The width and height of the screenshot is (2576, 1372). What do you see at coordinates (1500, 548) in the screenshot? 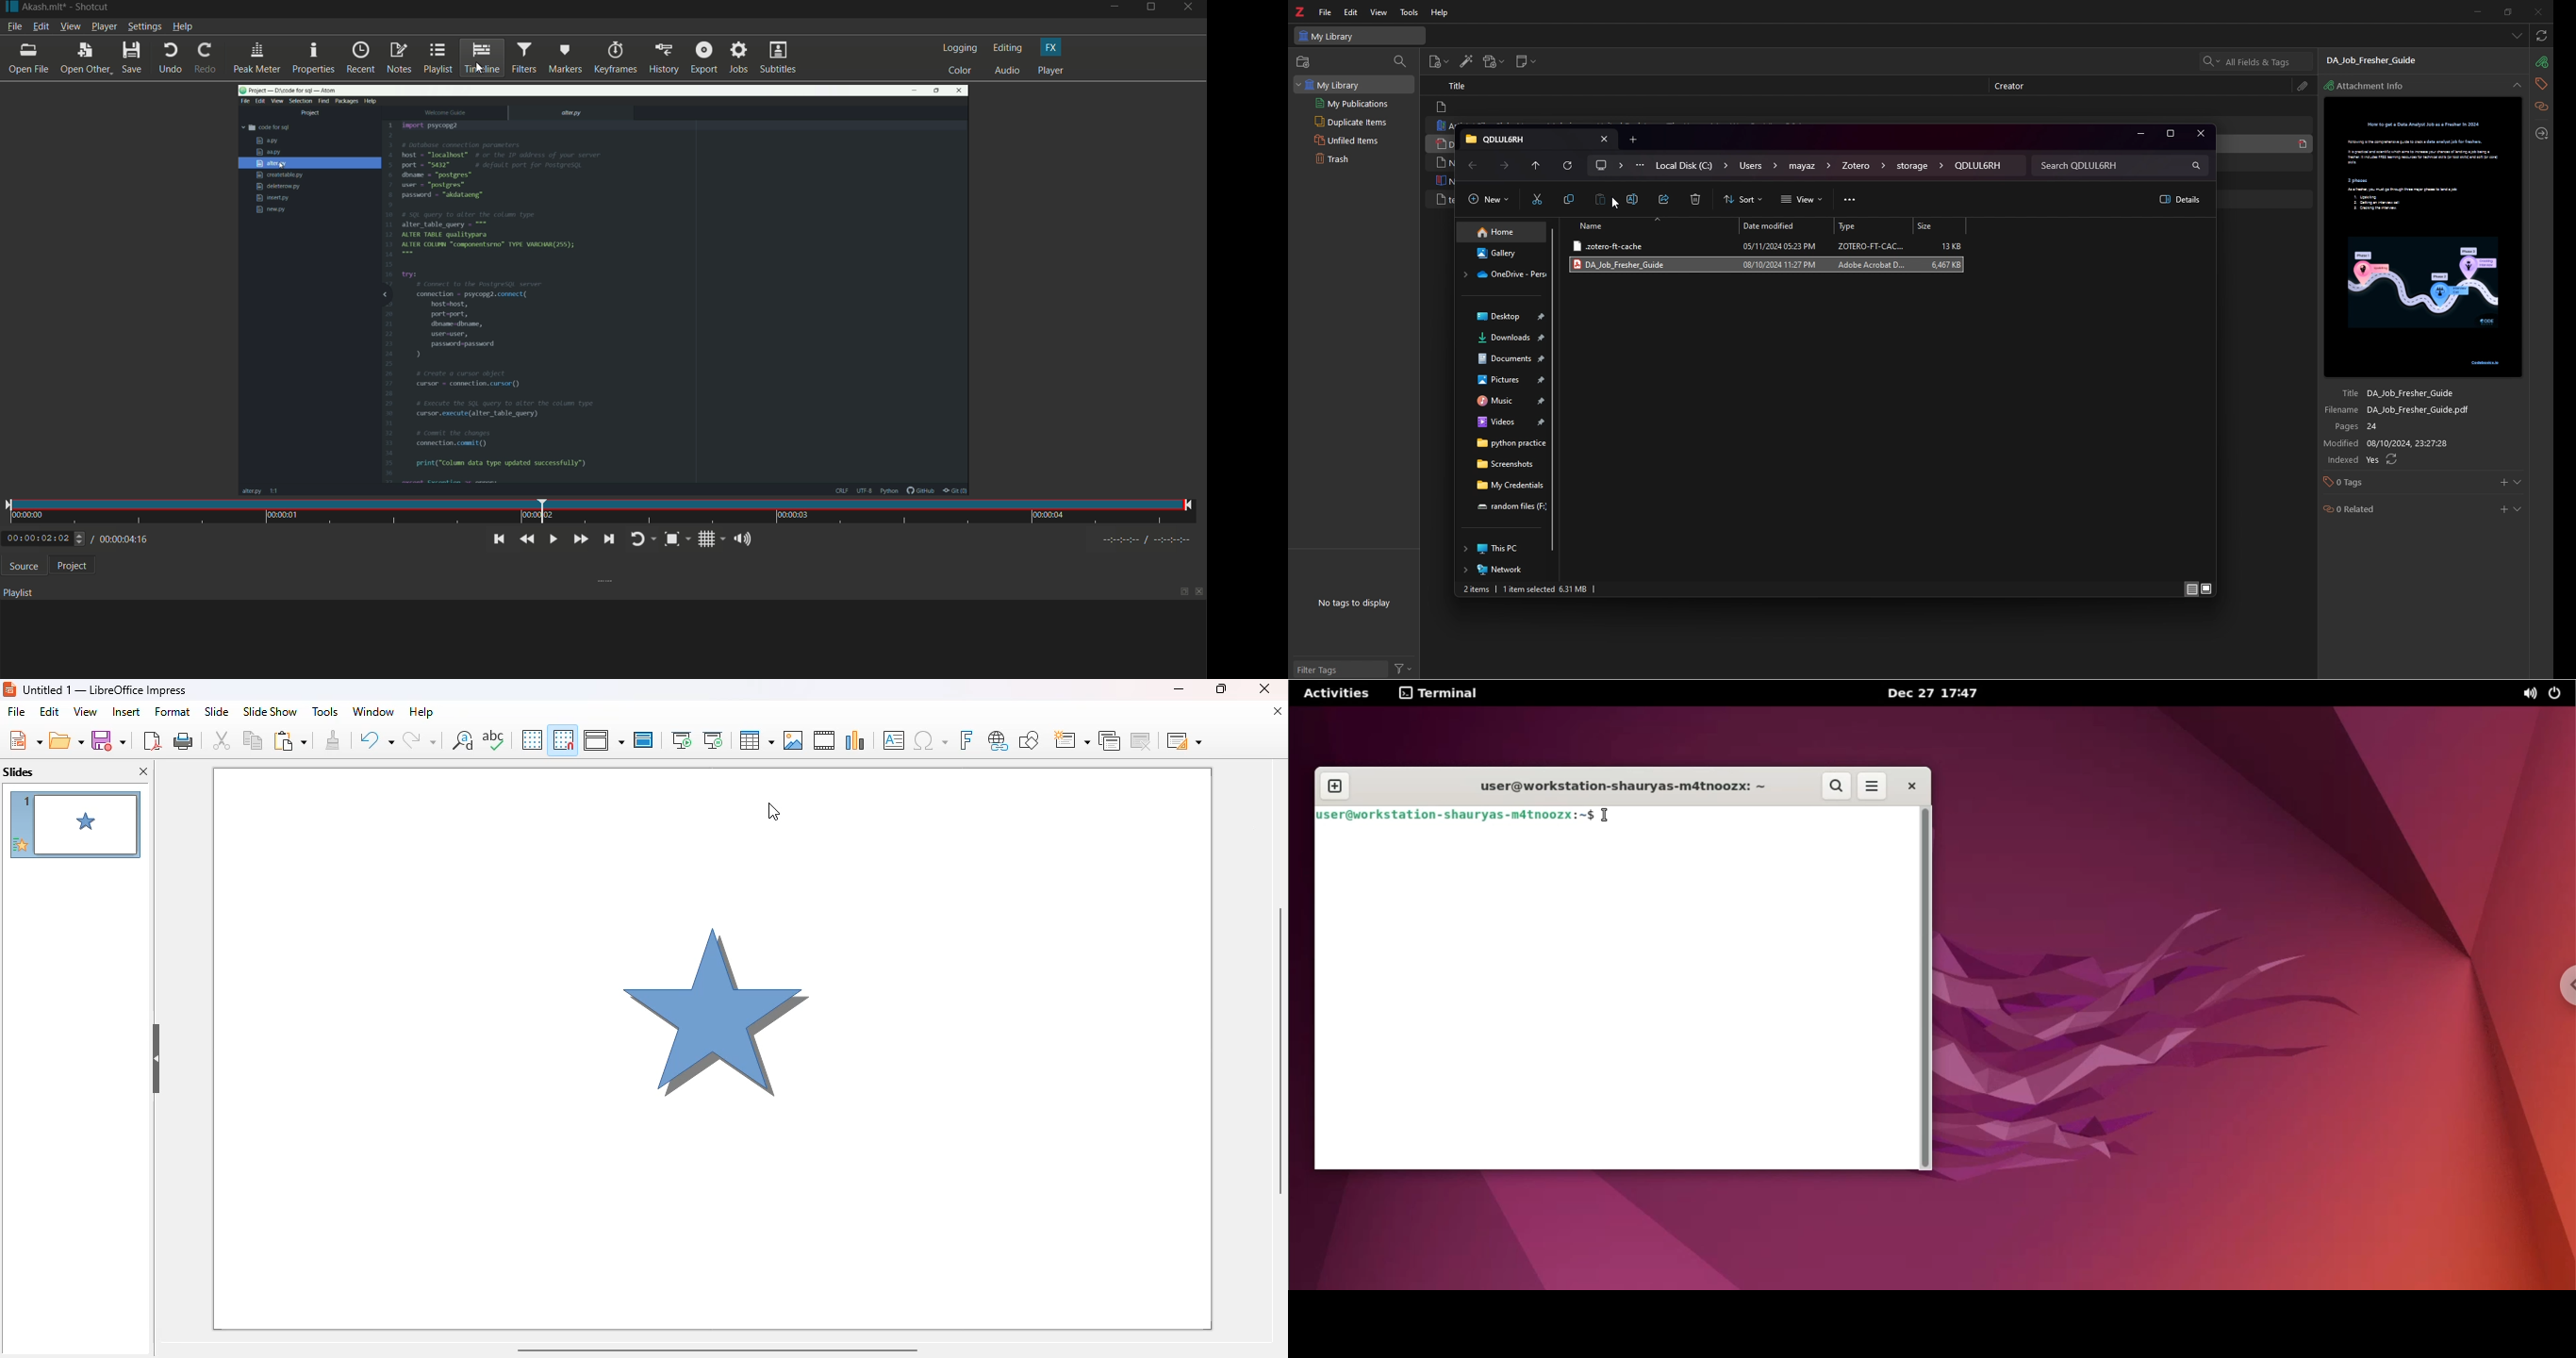
I see `this pc` at bounding box center [1500, 548].